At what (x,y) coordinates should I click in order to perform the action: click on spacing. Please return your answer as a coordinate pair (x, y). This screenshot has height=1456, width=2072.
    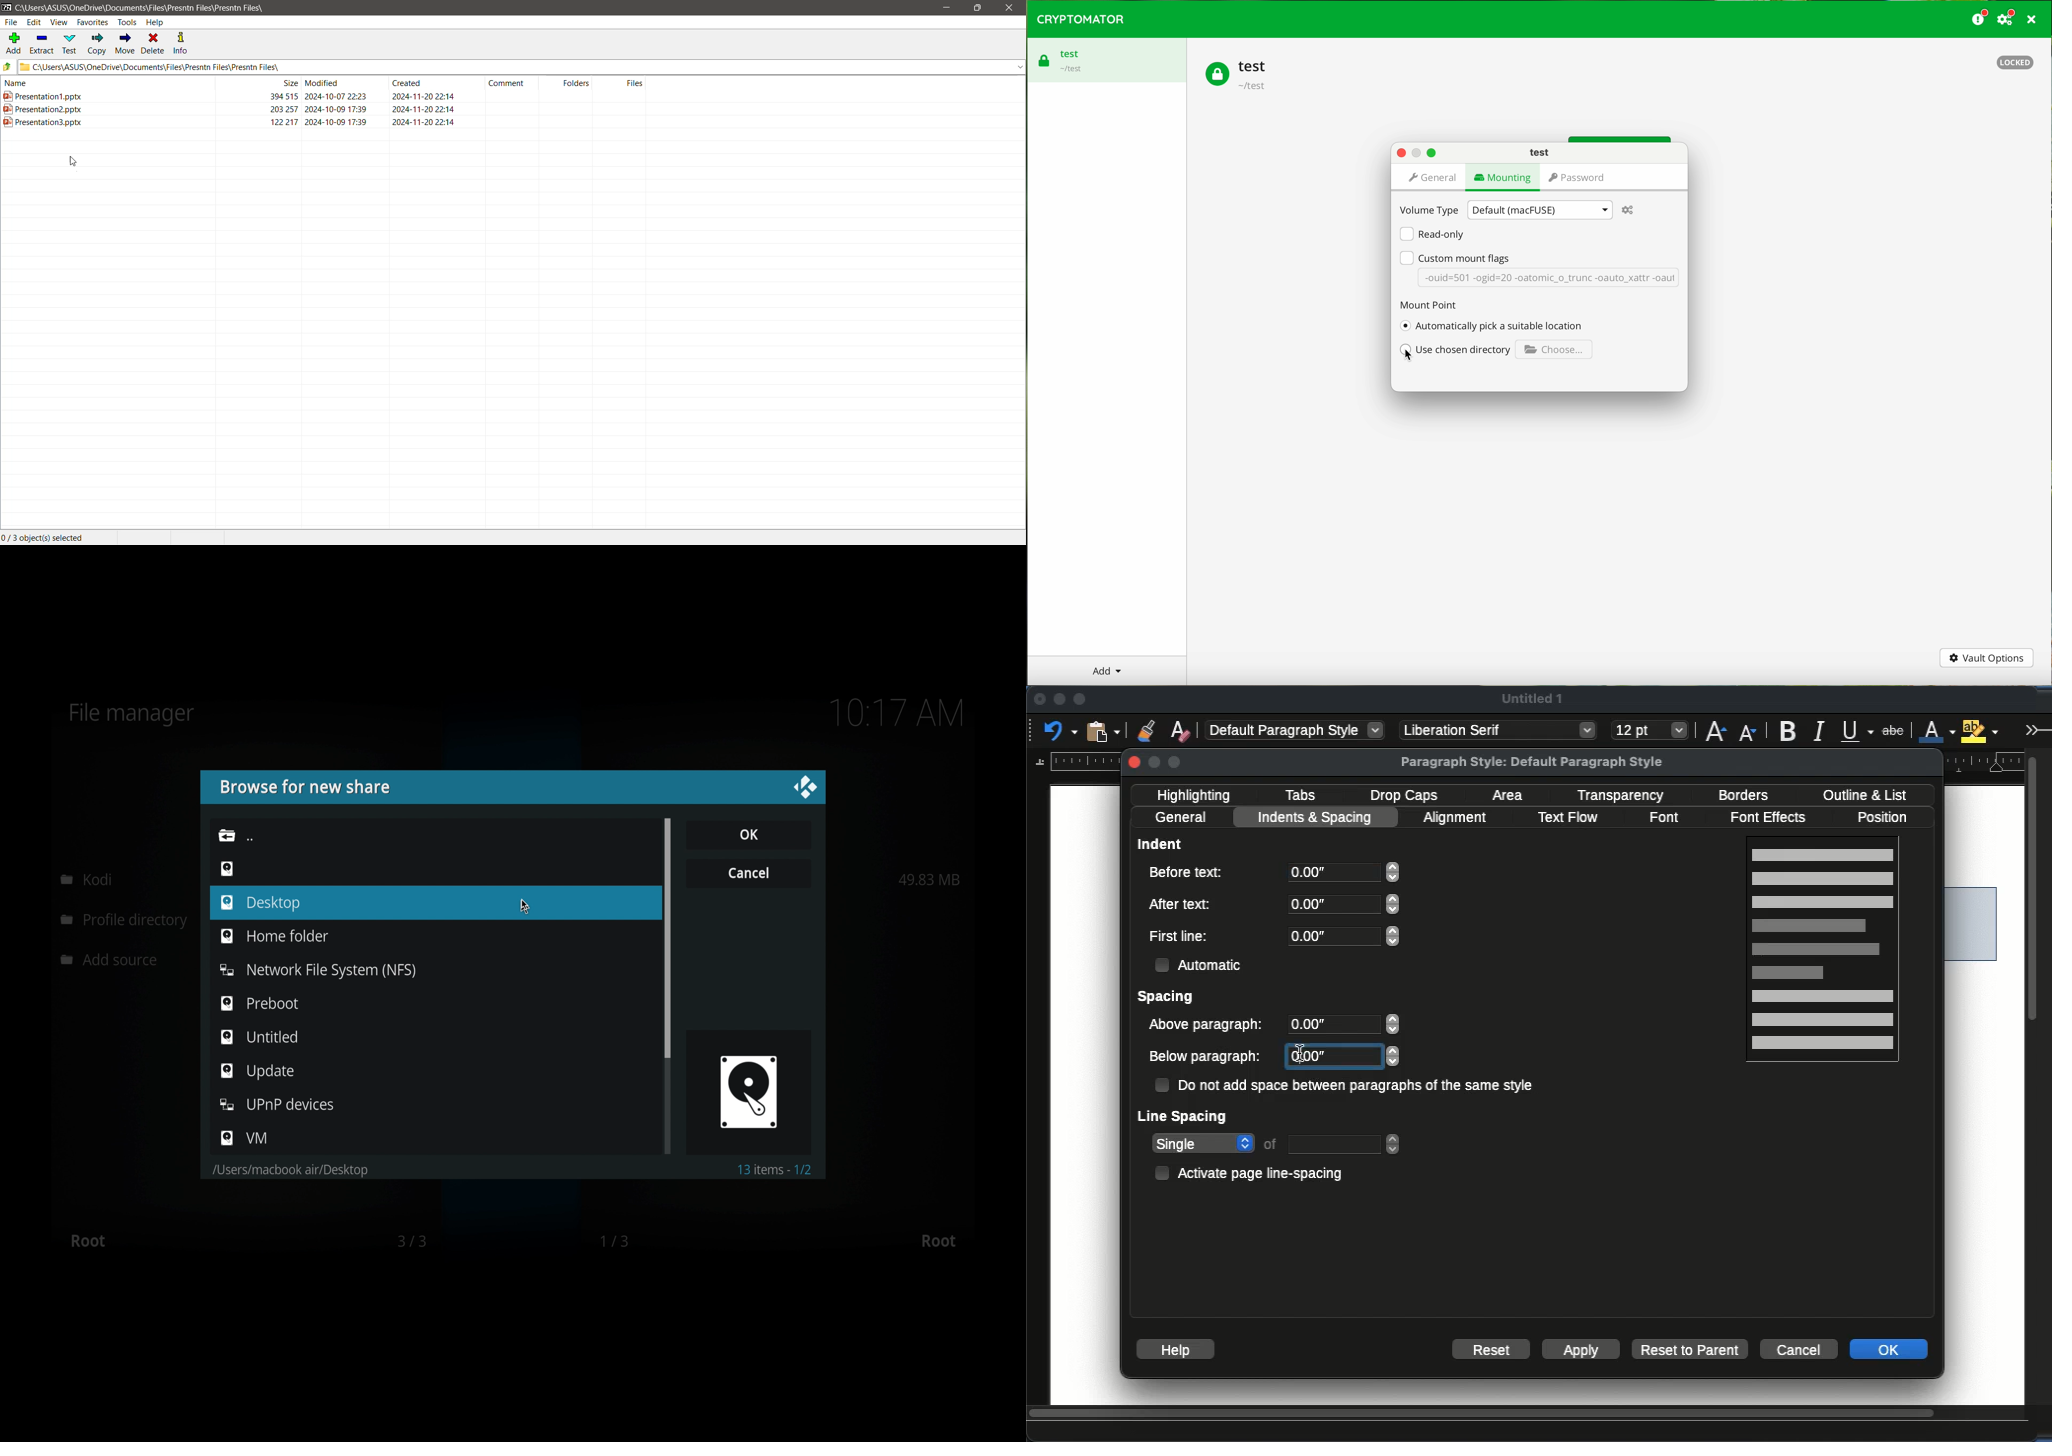
    Looking at the image, I should click on (1168, 998).